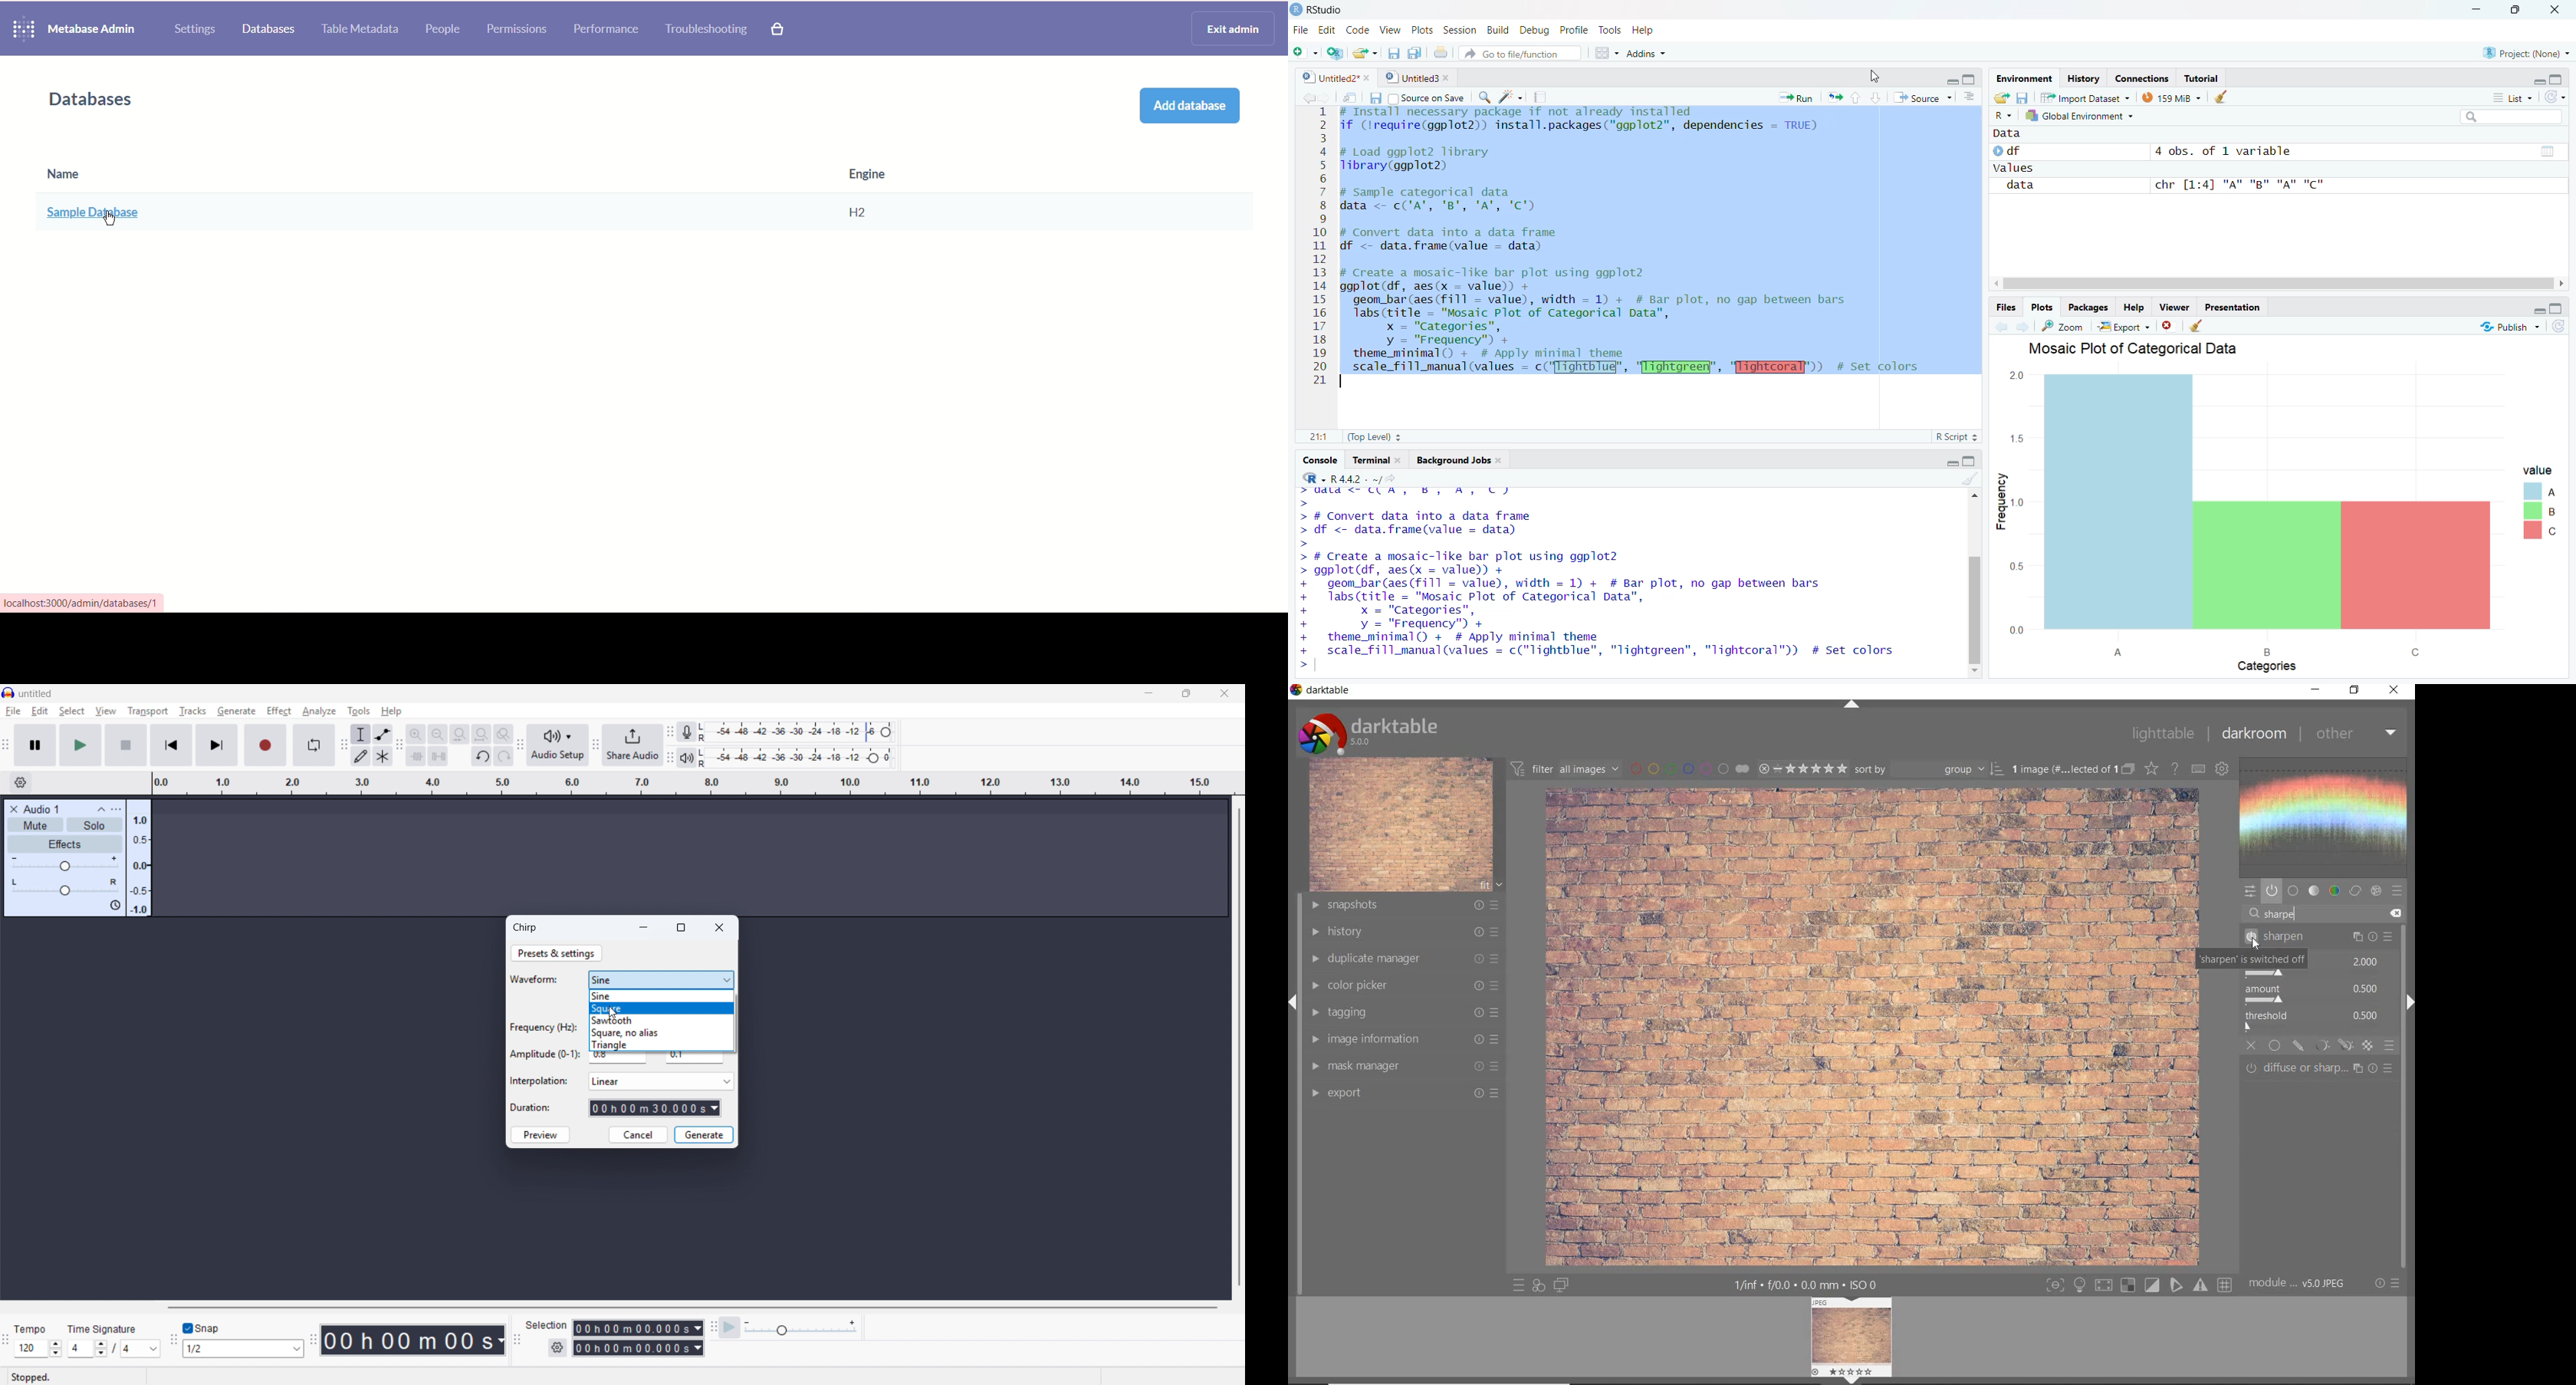 This screenshot has height=1400, width=2576. What do you see at coordinates (1971, 461) in the screenshot?
I see `Maximize` at bounding box center [1971, 461].